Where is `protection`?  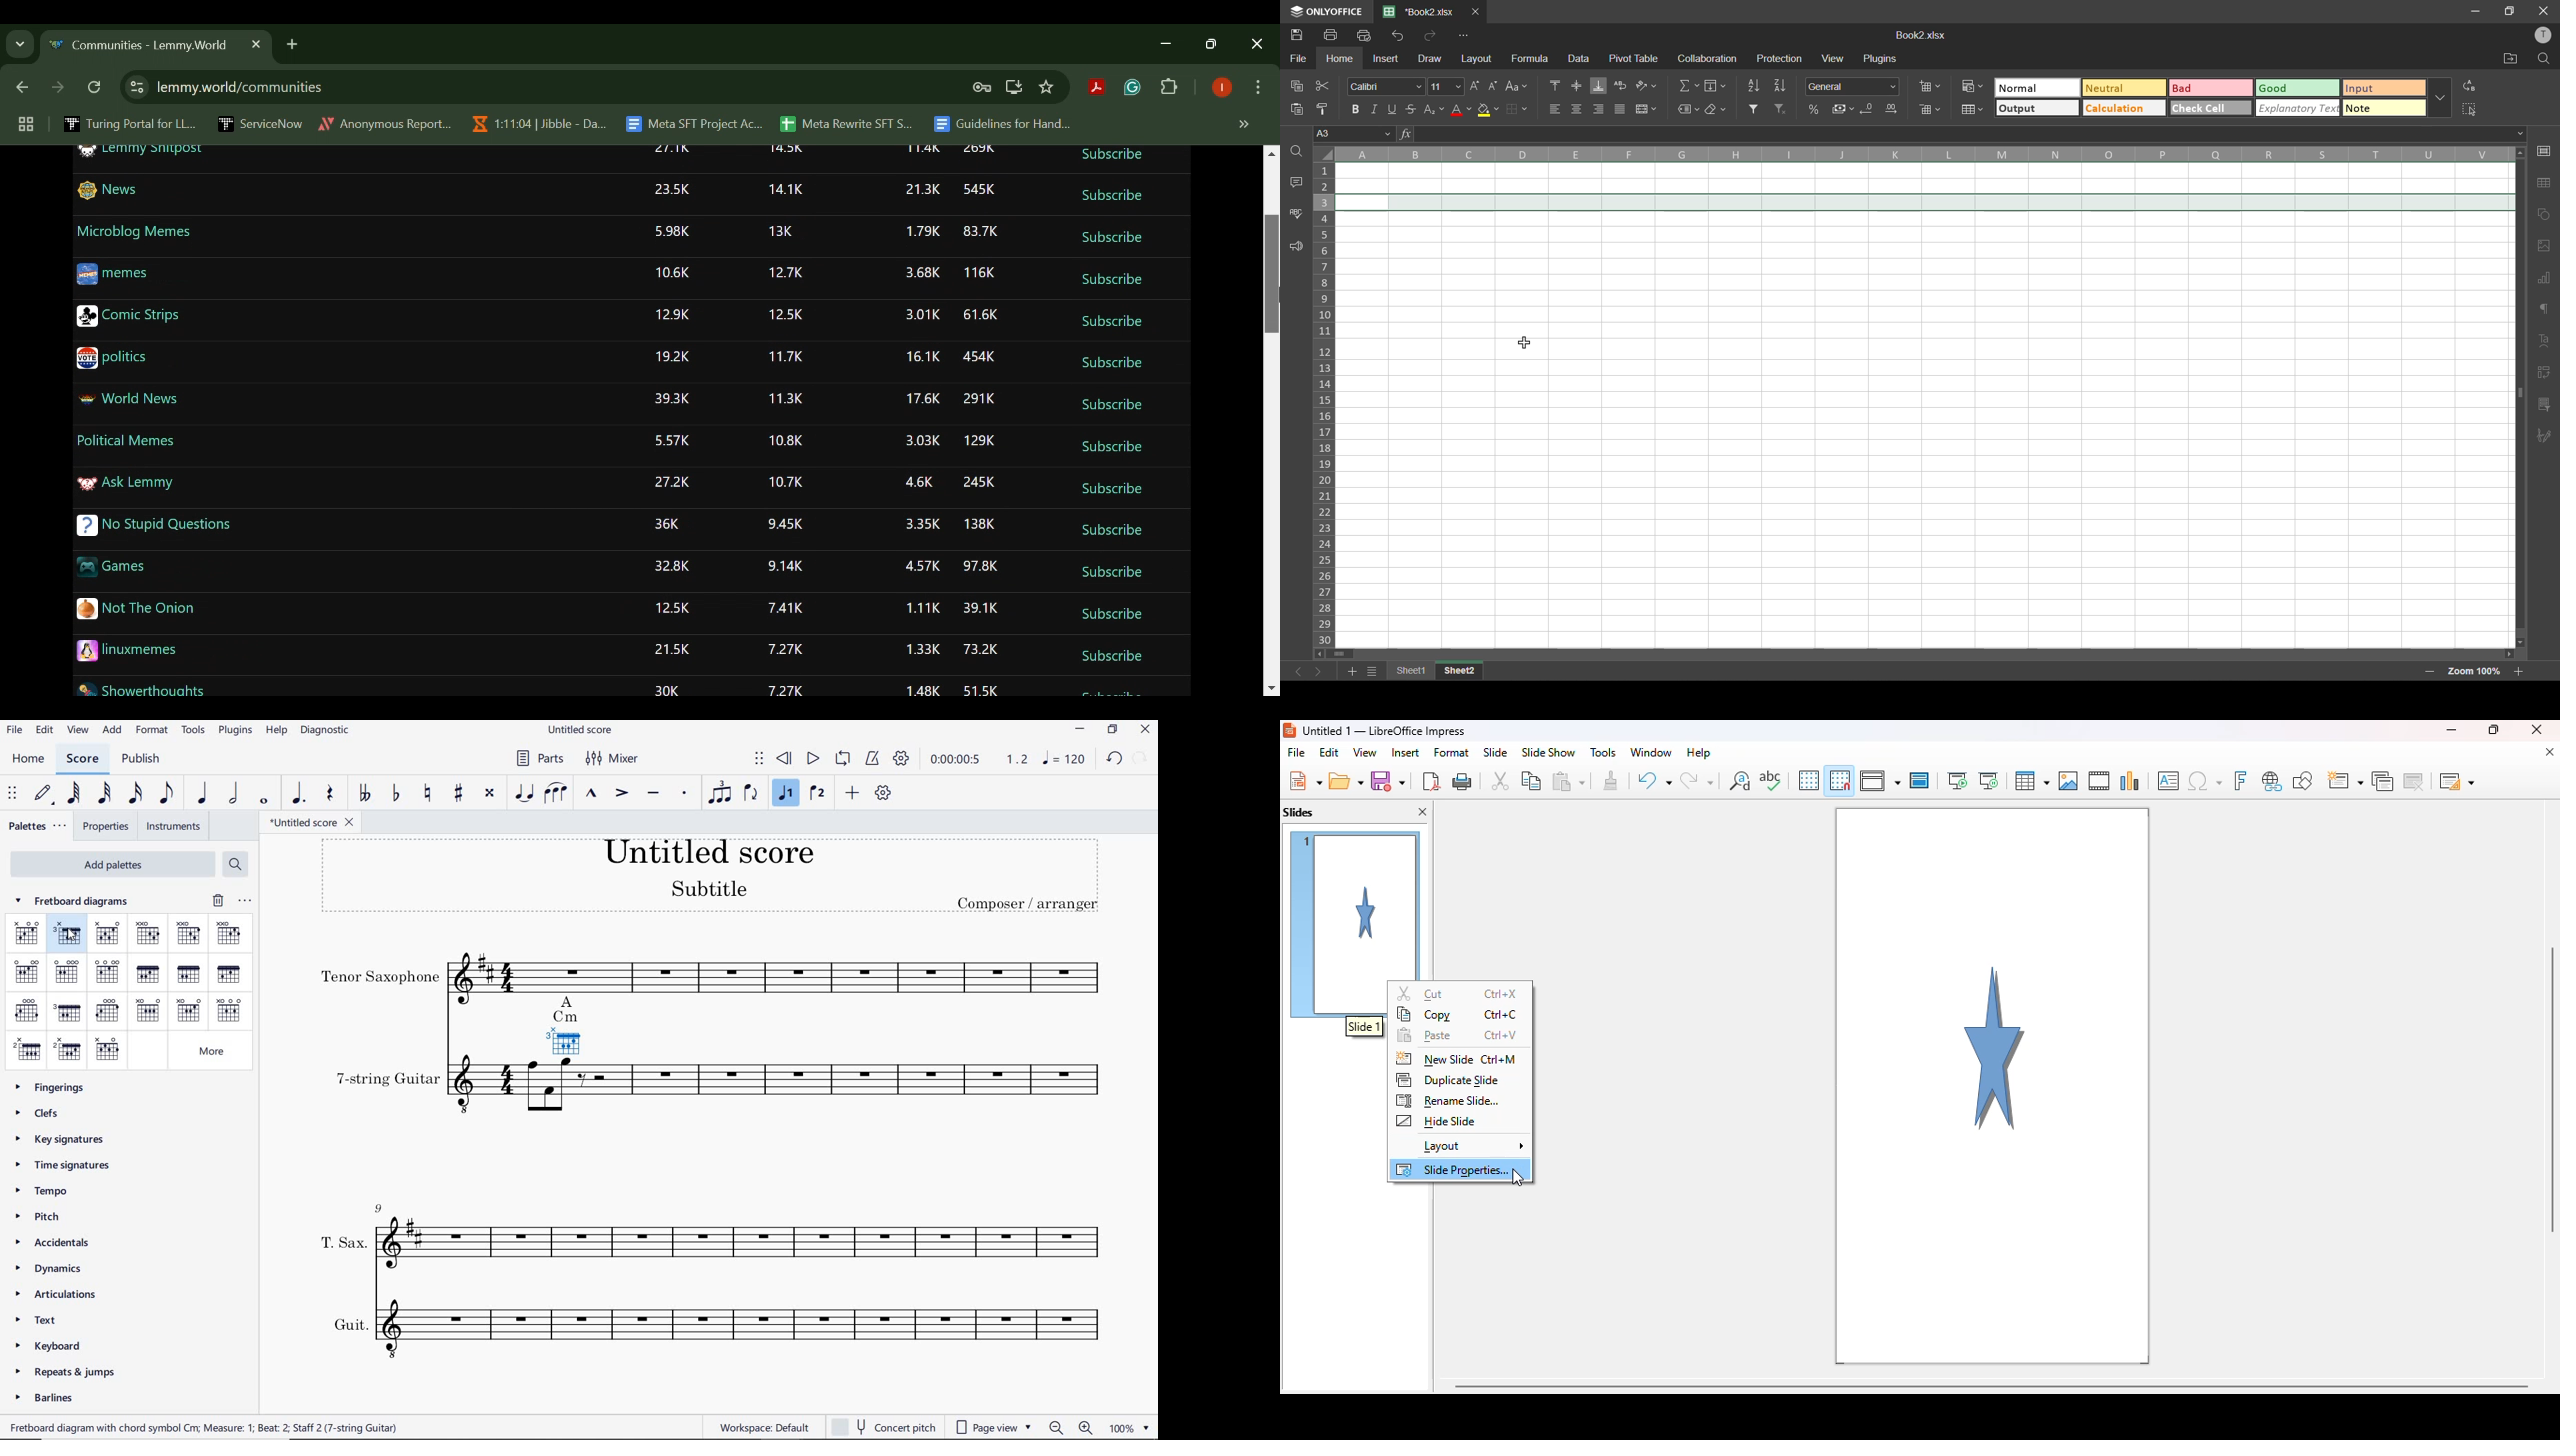
protection is located at coordinates (1781, 58).